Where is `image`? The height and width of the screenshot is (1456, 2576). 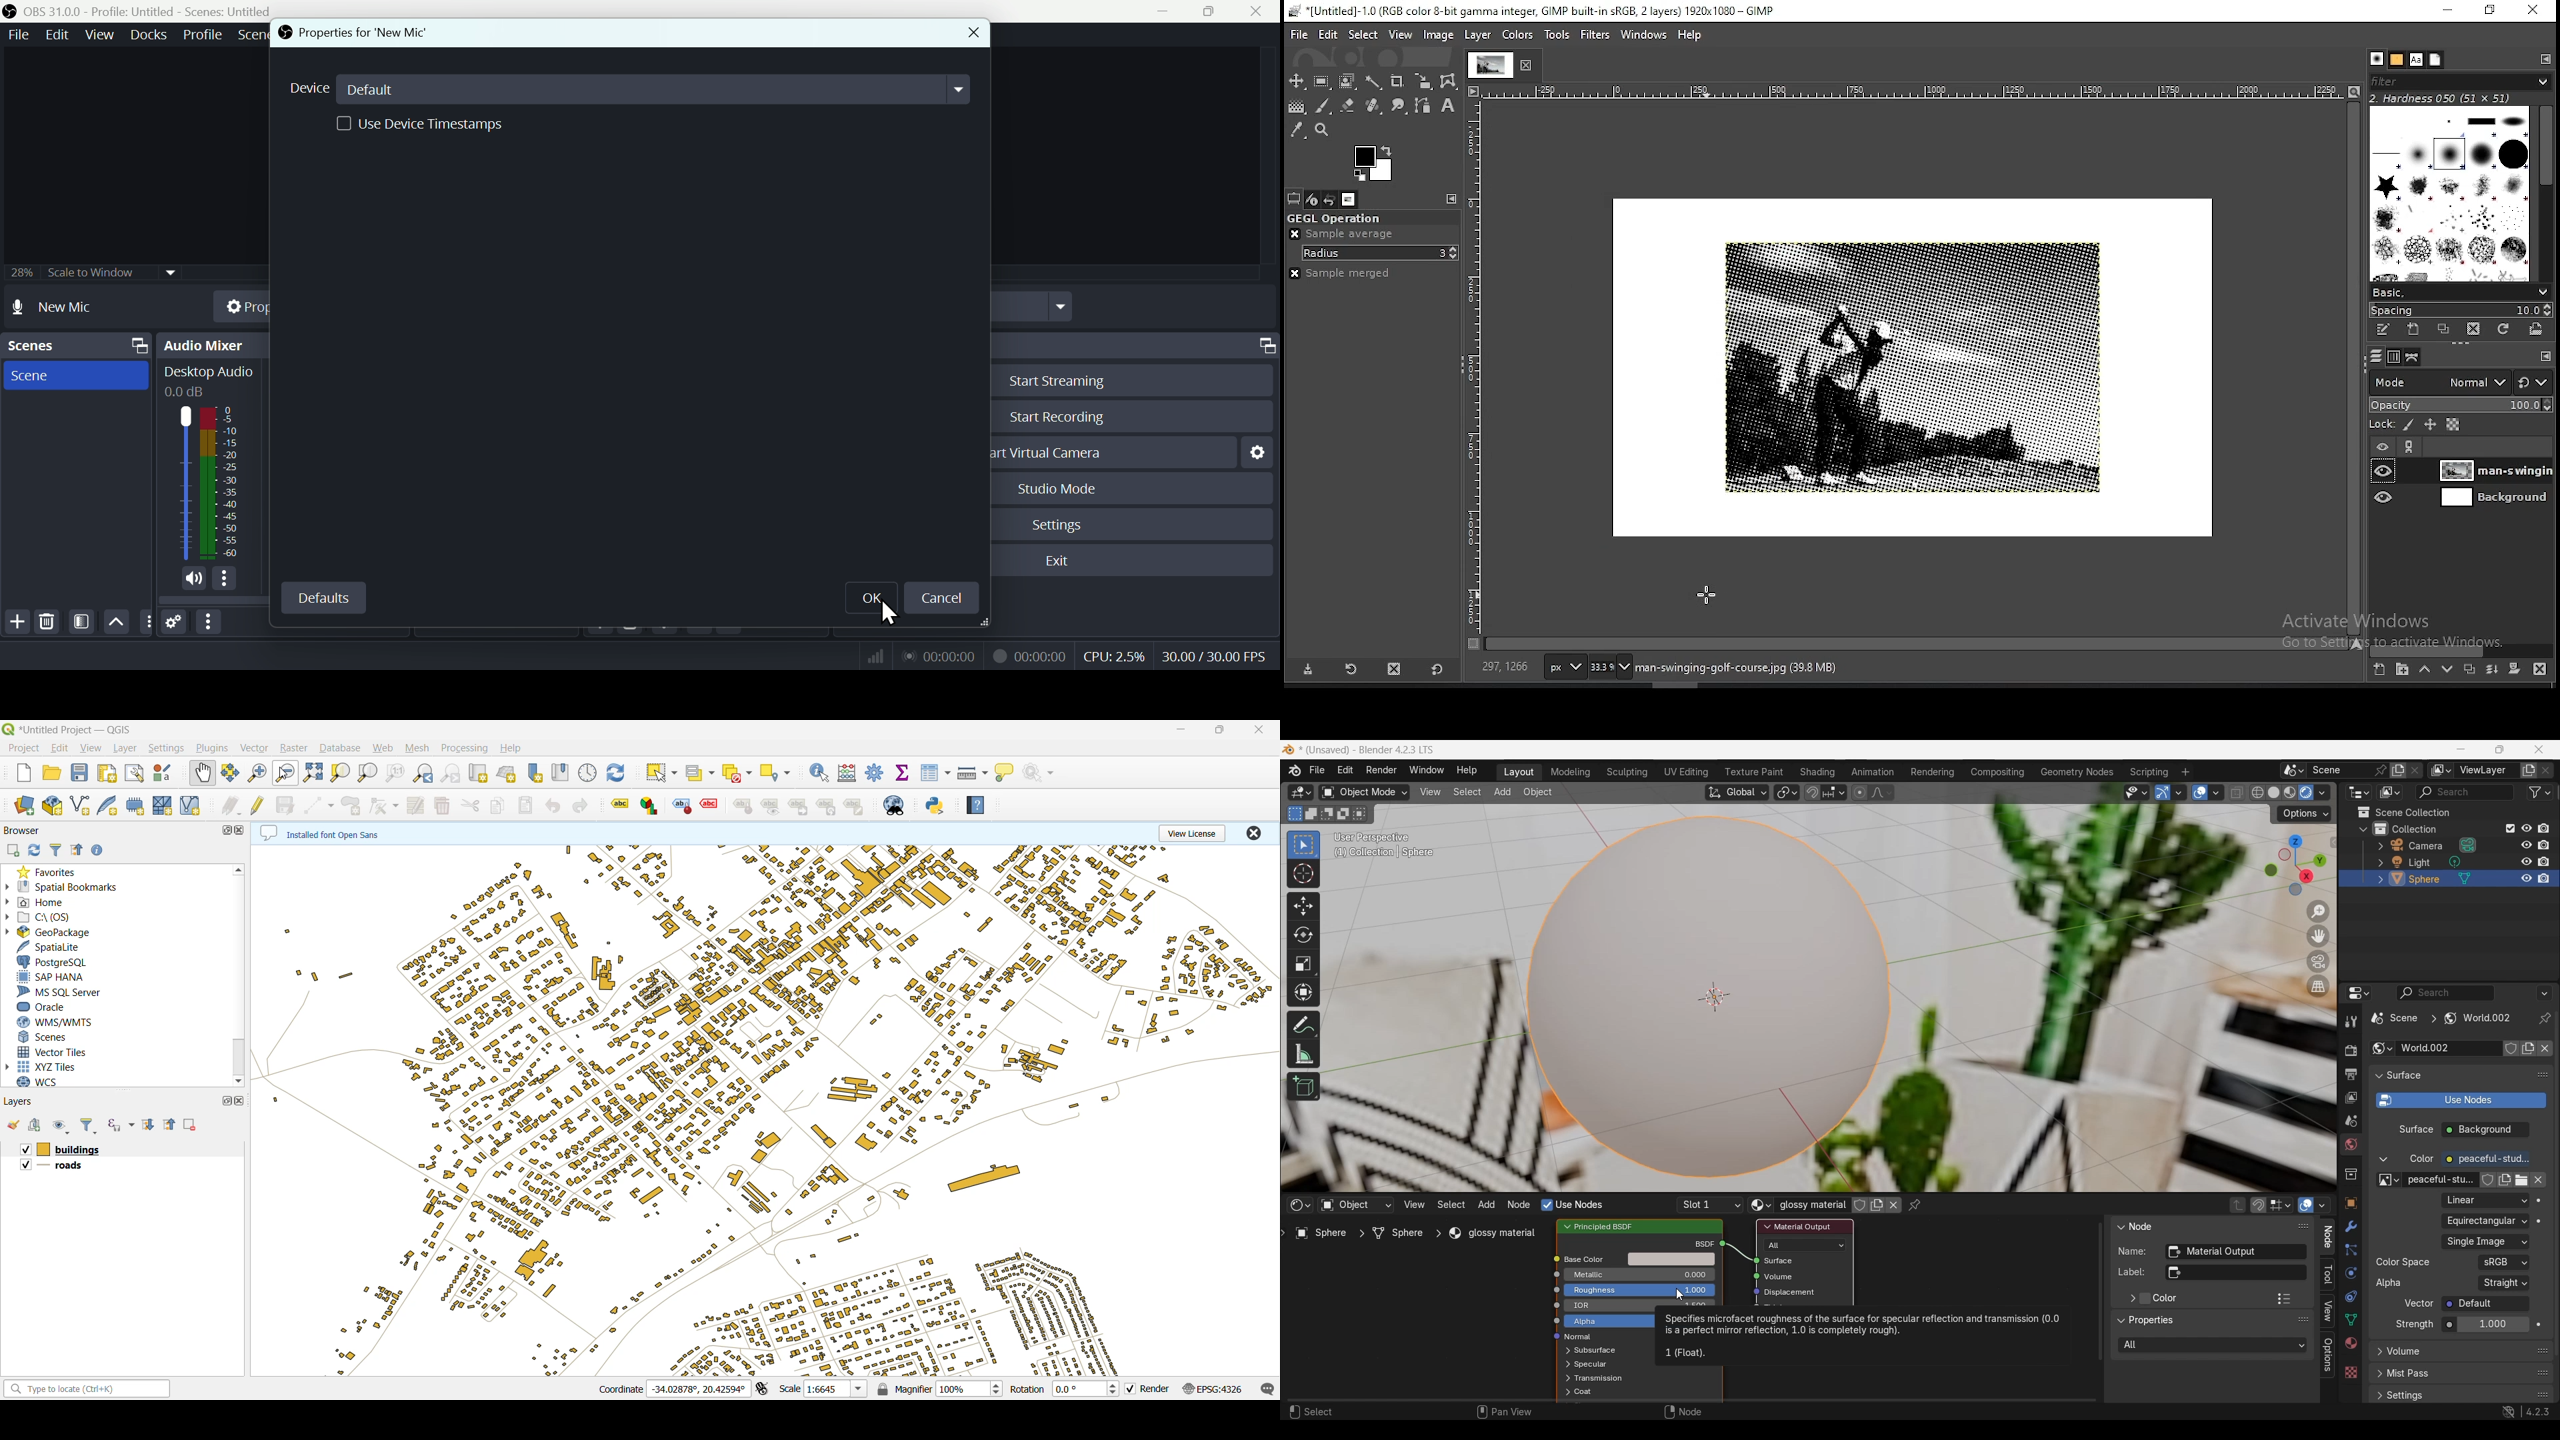 image is located at coordinates (1439, 35).